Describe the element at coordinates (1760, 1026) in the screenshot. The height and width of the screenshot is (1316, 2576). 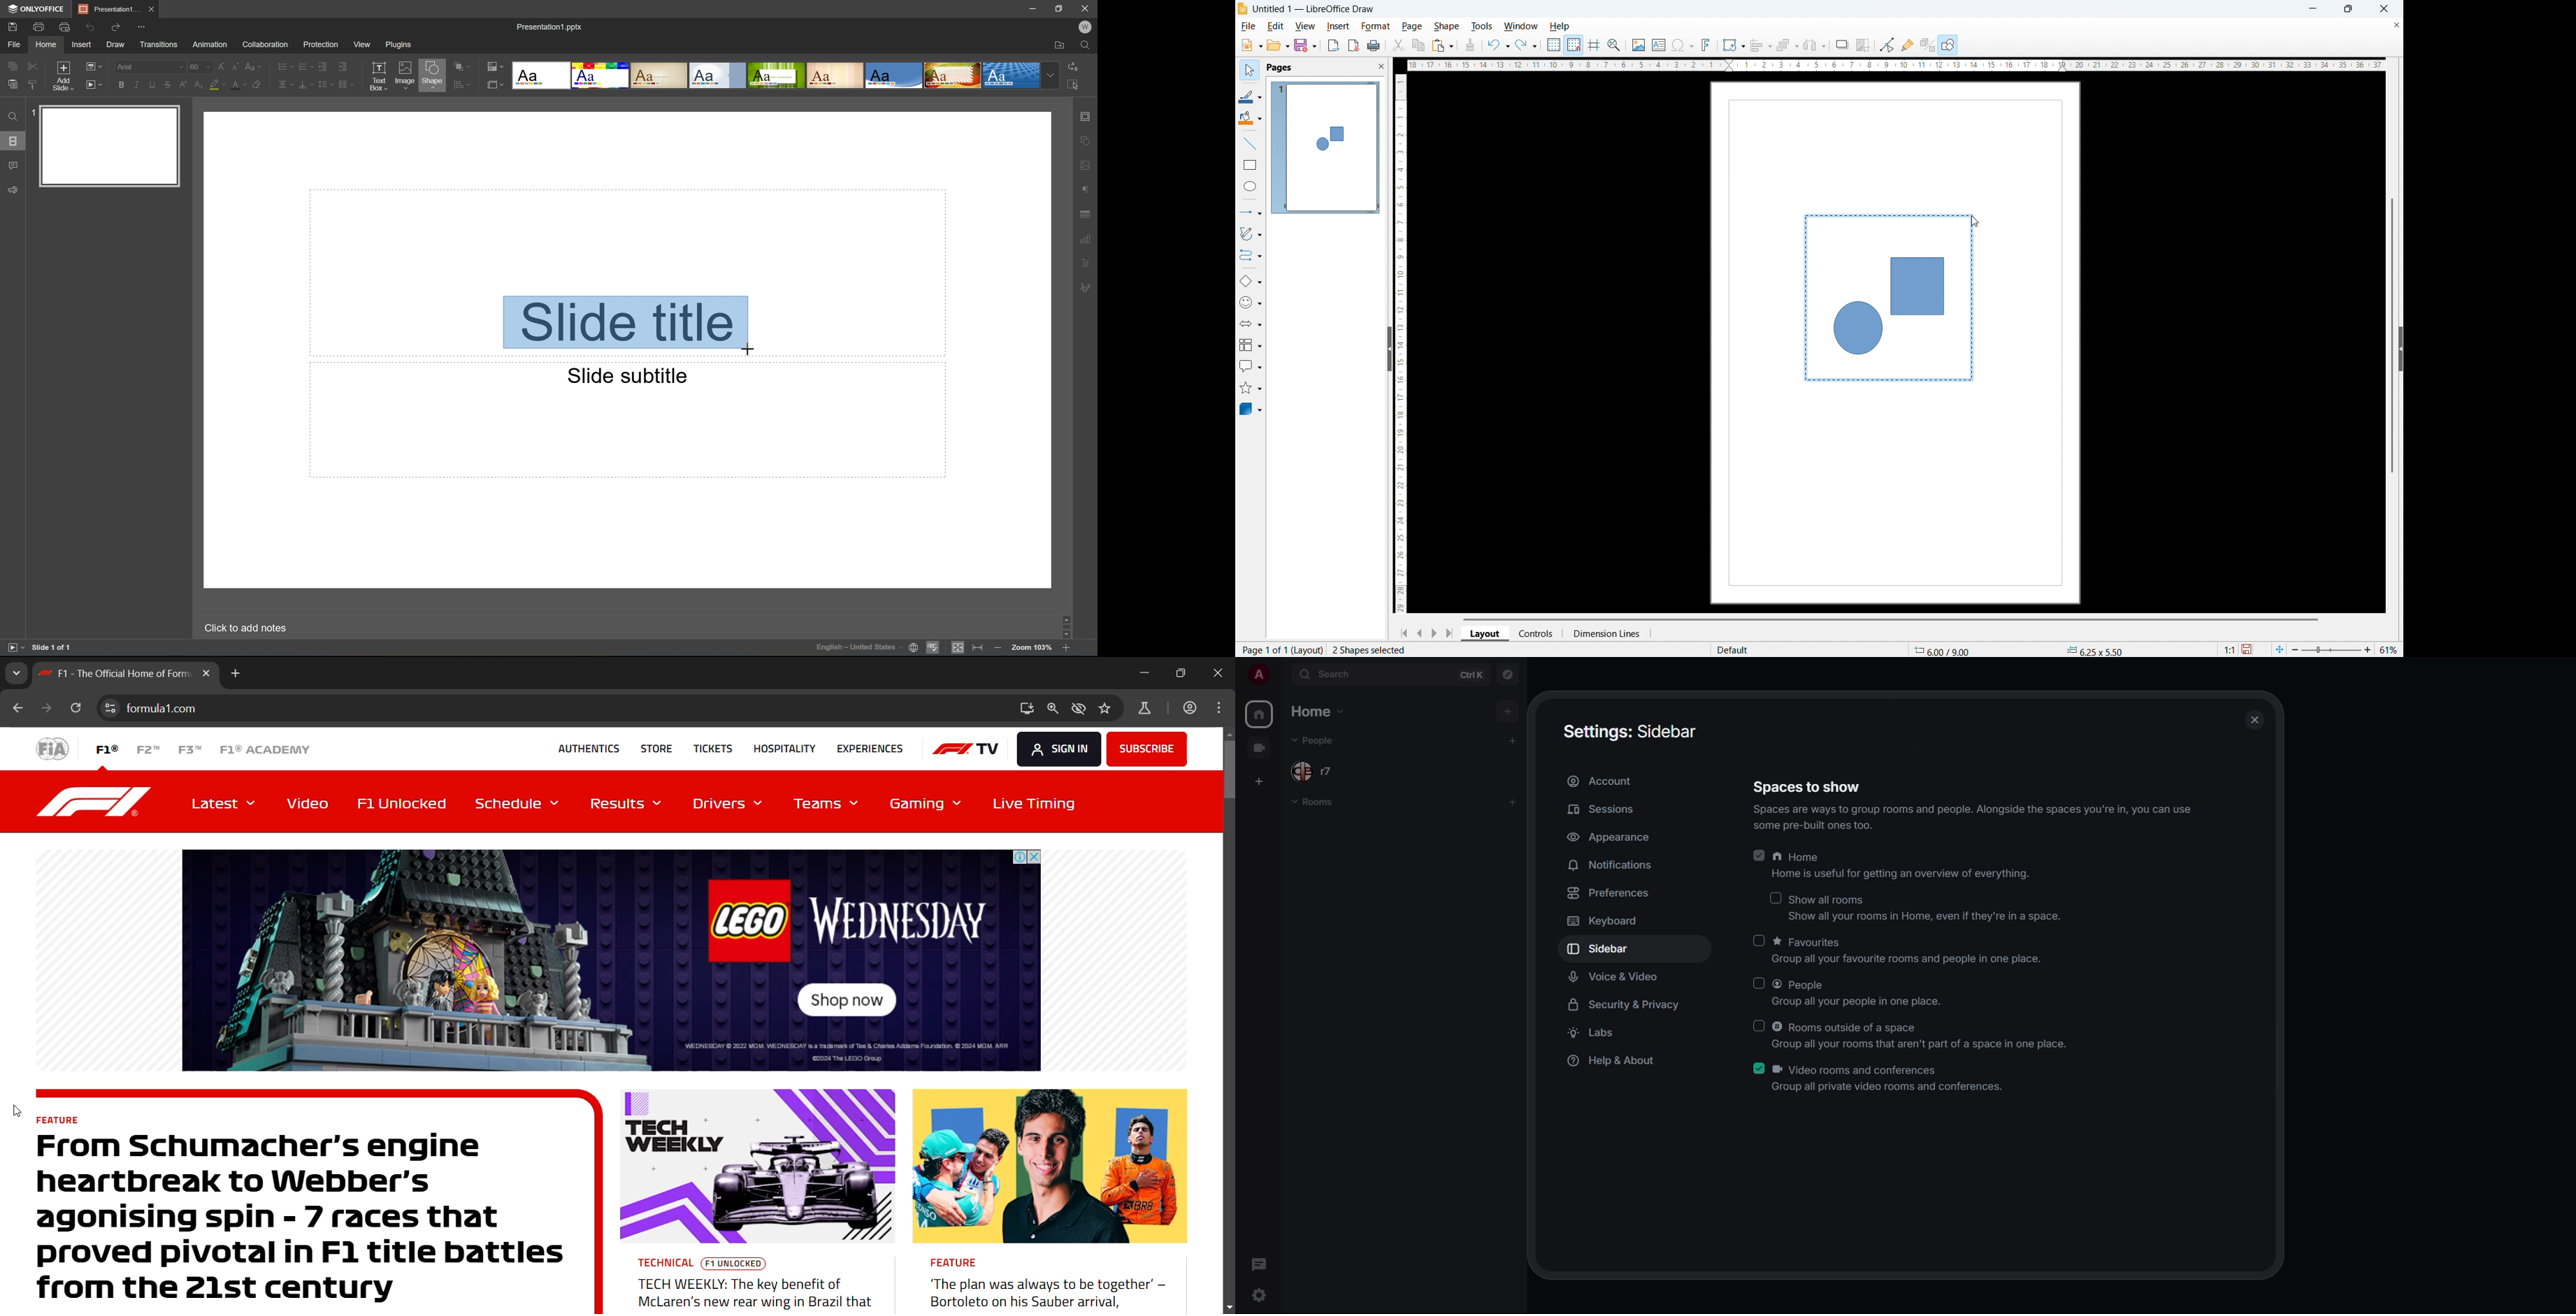
I see `click to enable` at that location.